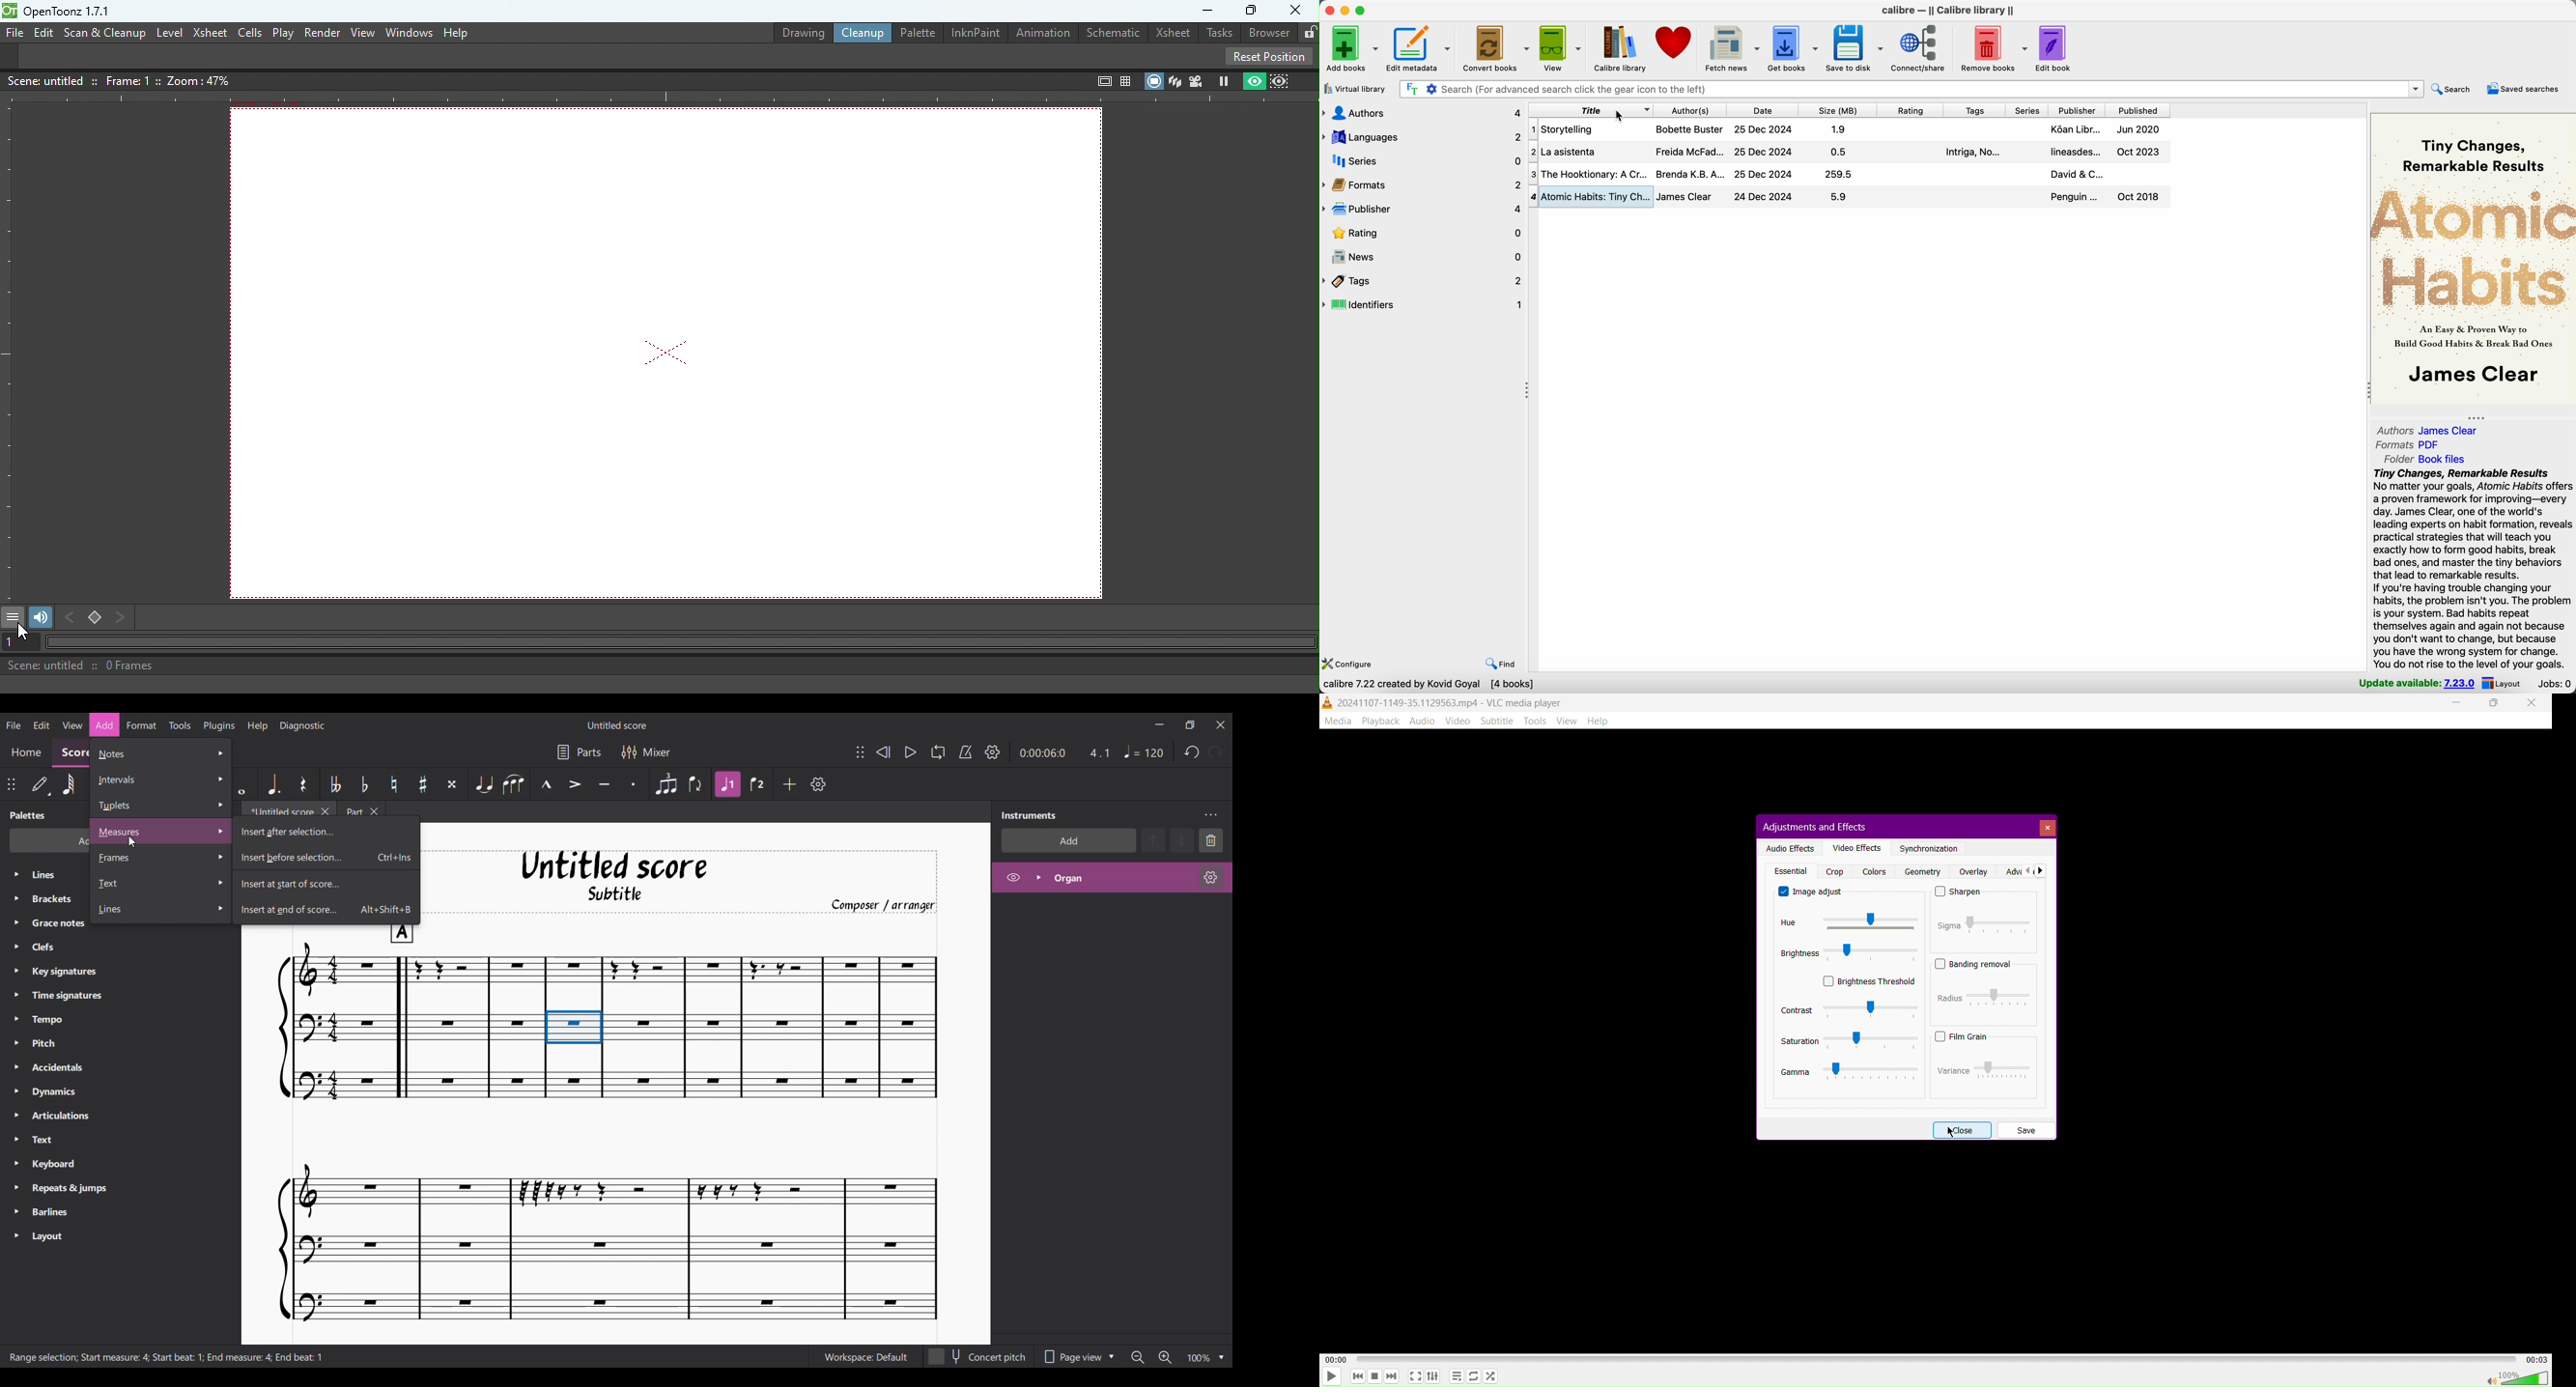 This screenshot has height=1400, width=2576. What do you see at coordinates (866, 1357) in the screenshot?
I see `Current Workspace setting` at bounding box center [866, 1357].